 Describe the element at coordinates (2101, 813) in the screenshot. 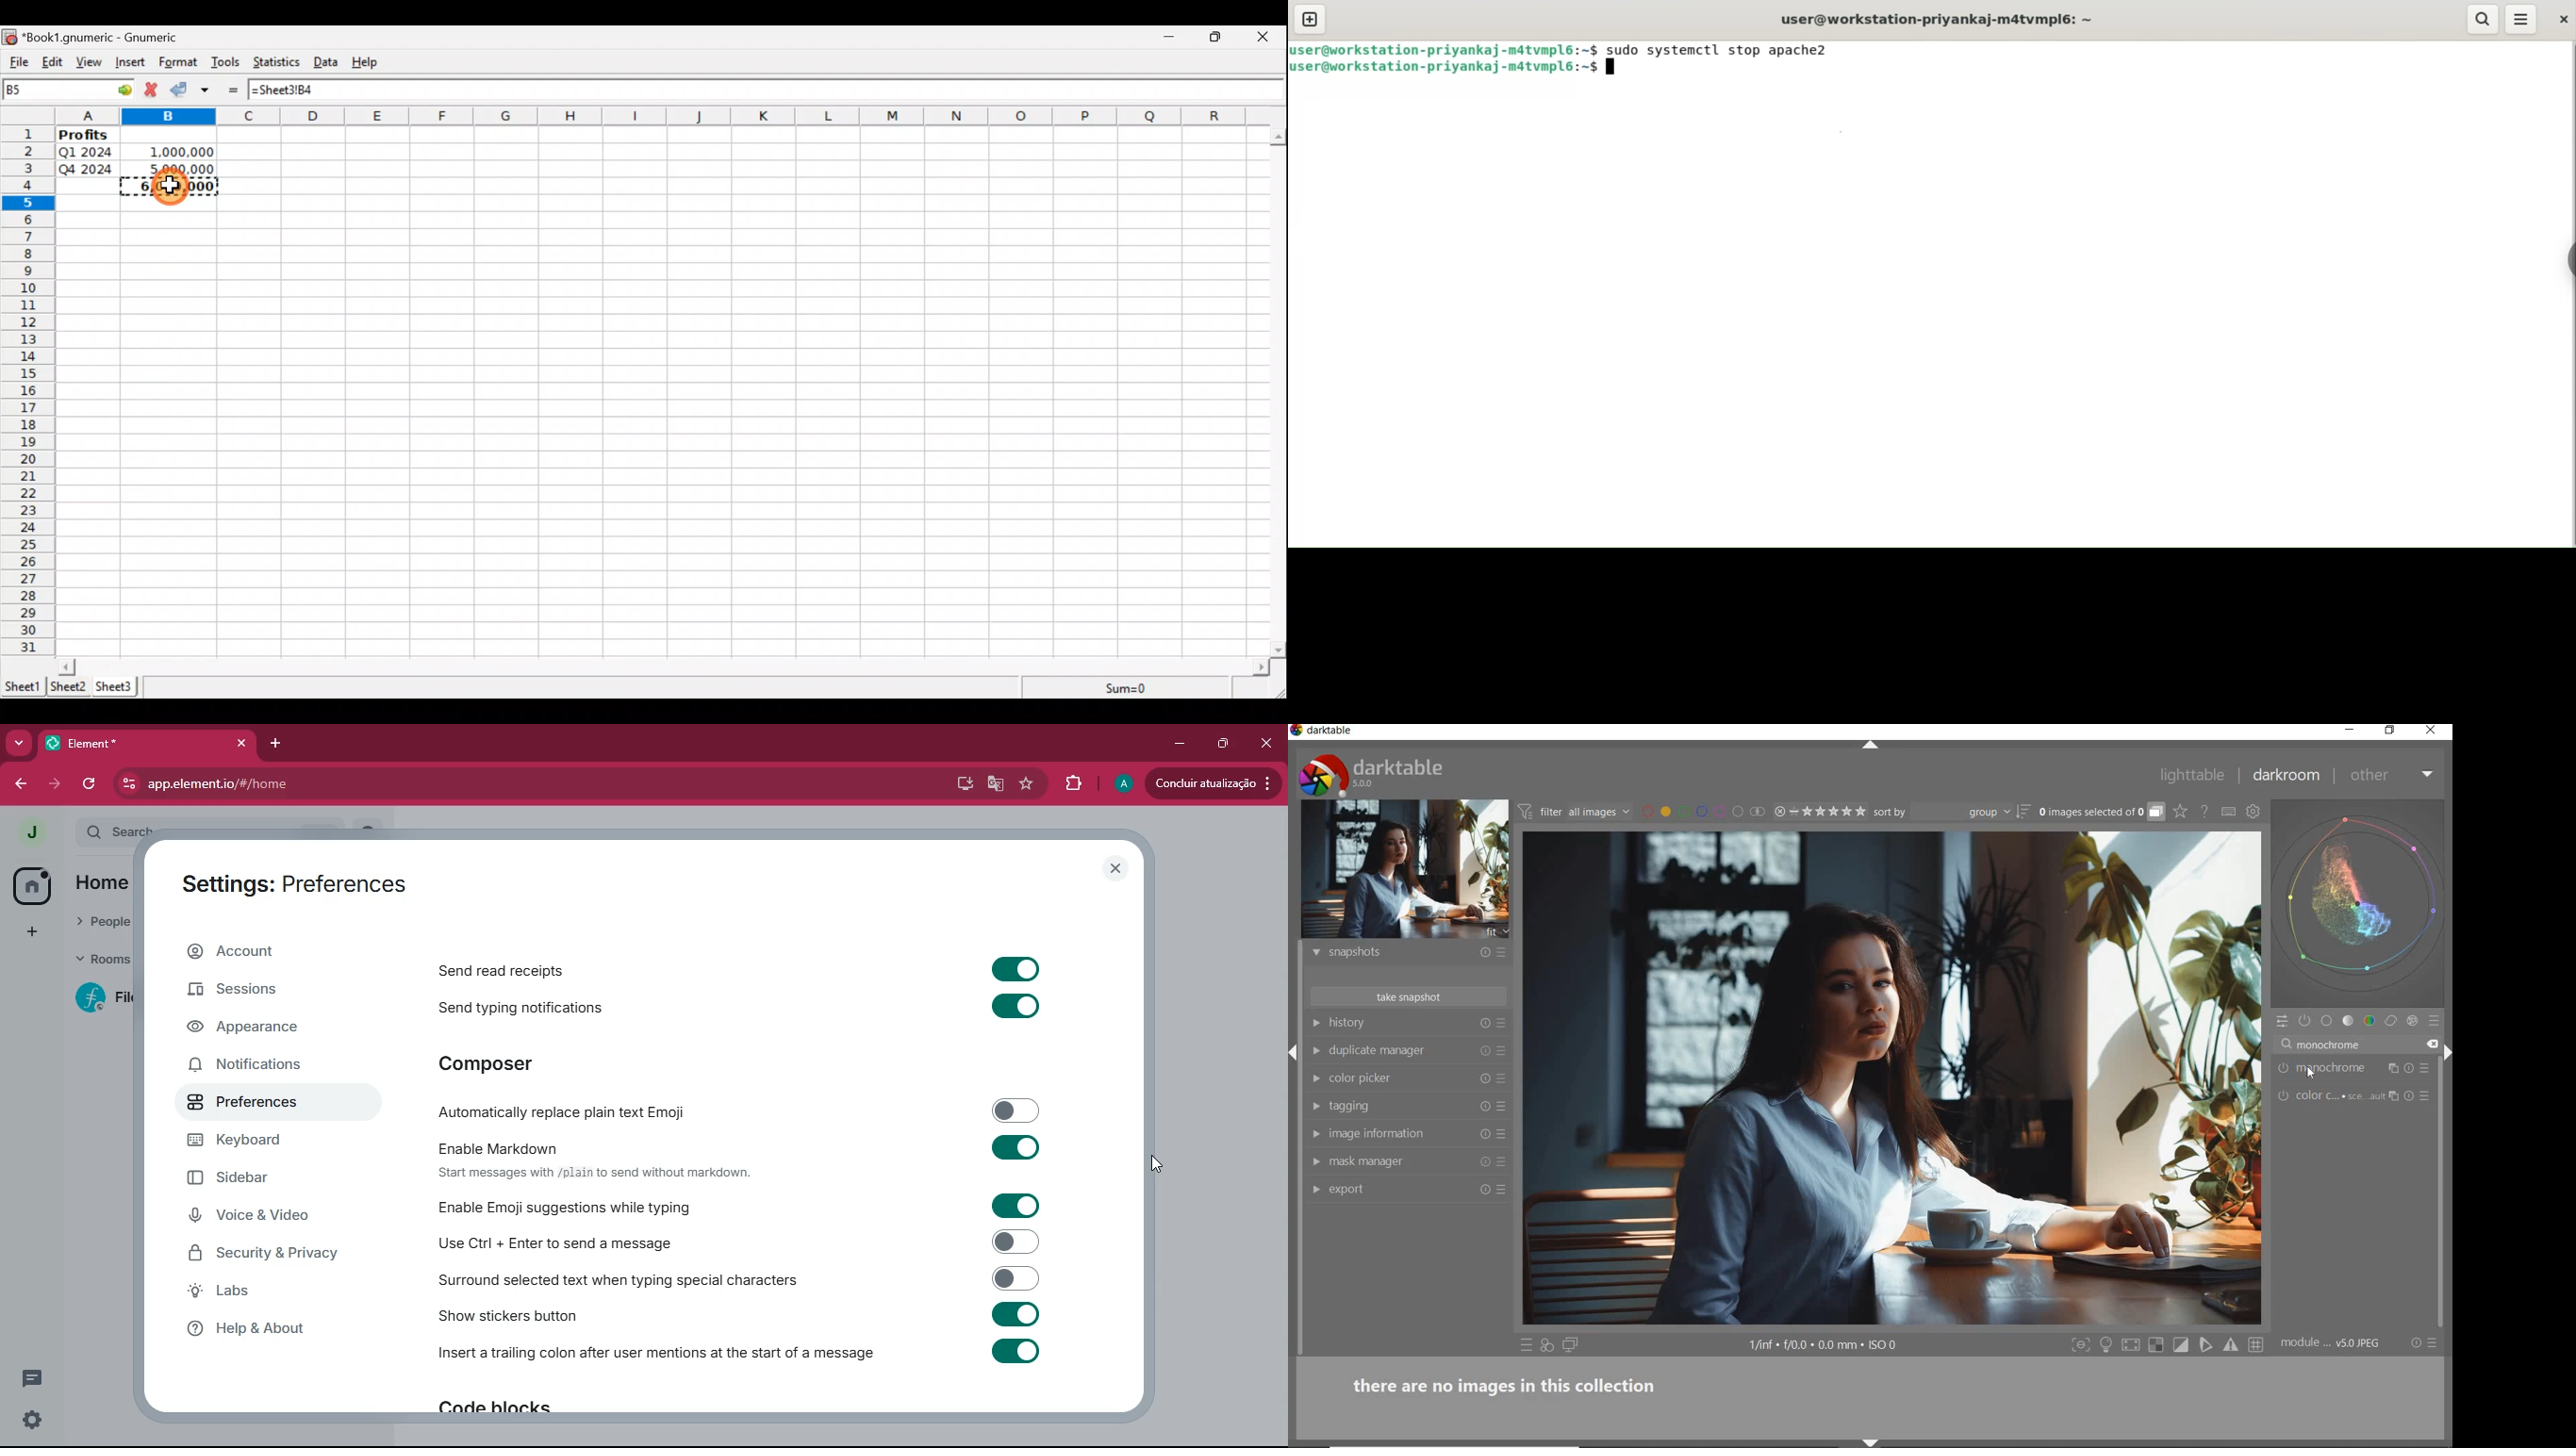

I see `expand grouped images` at that location.